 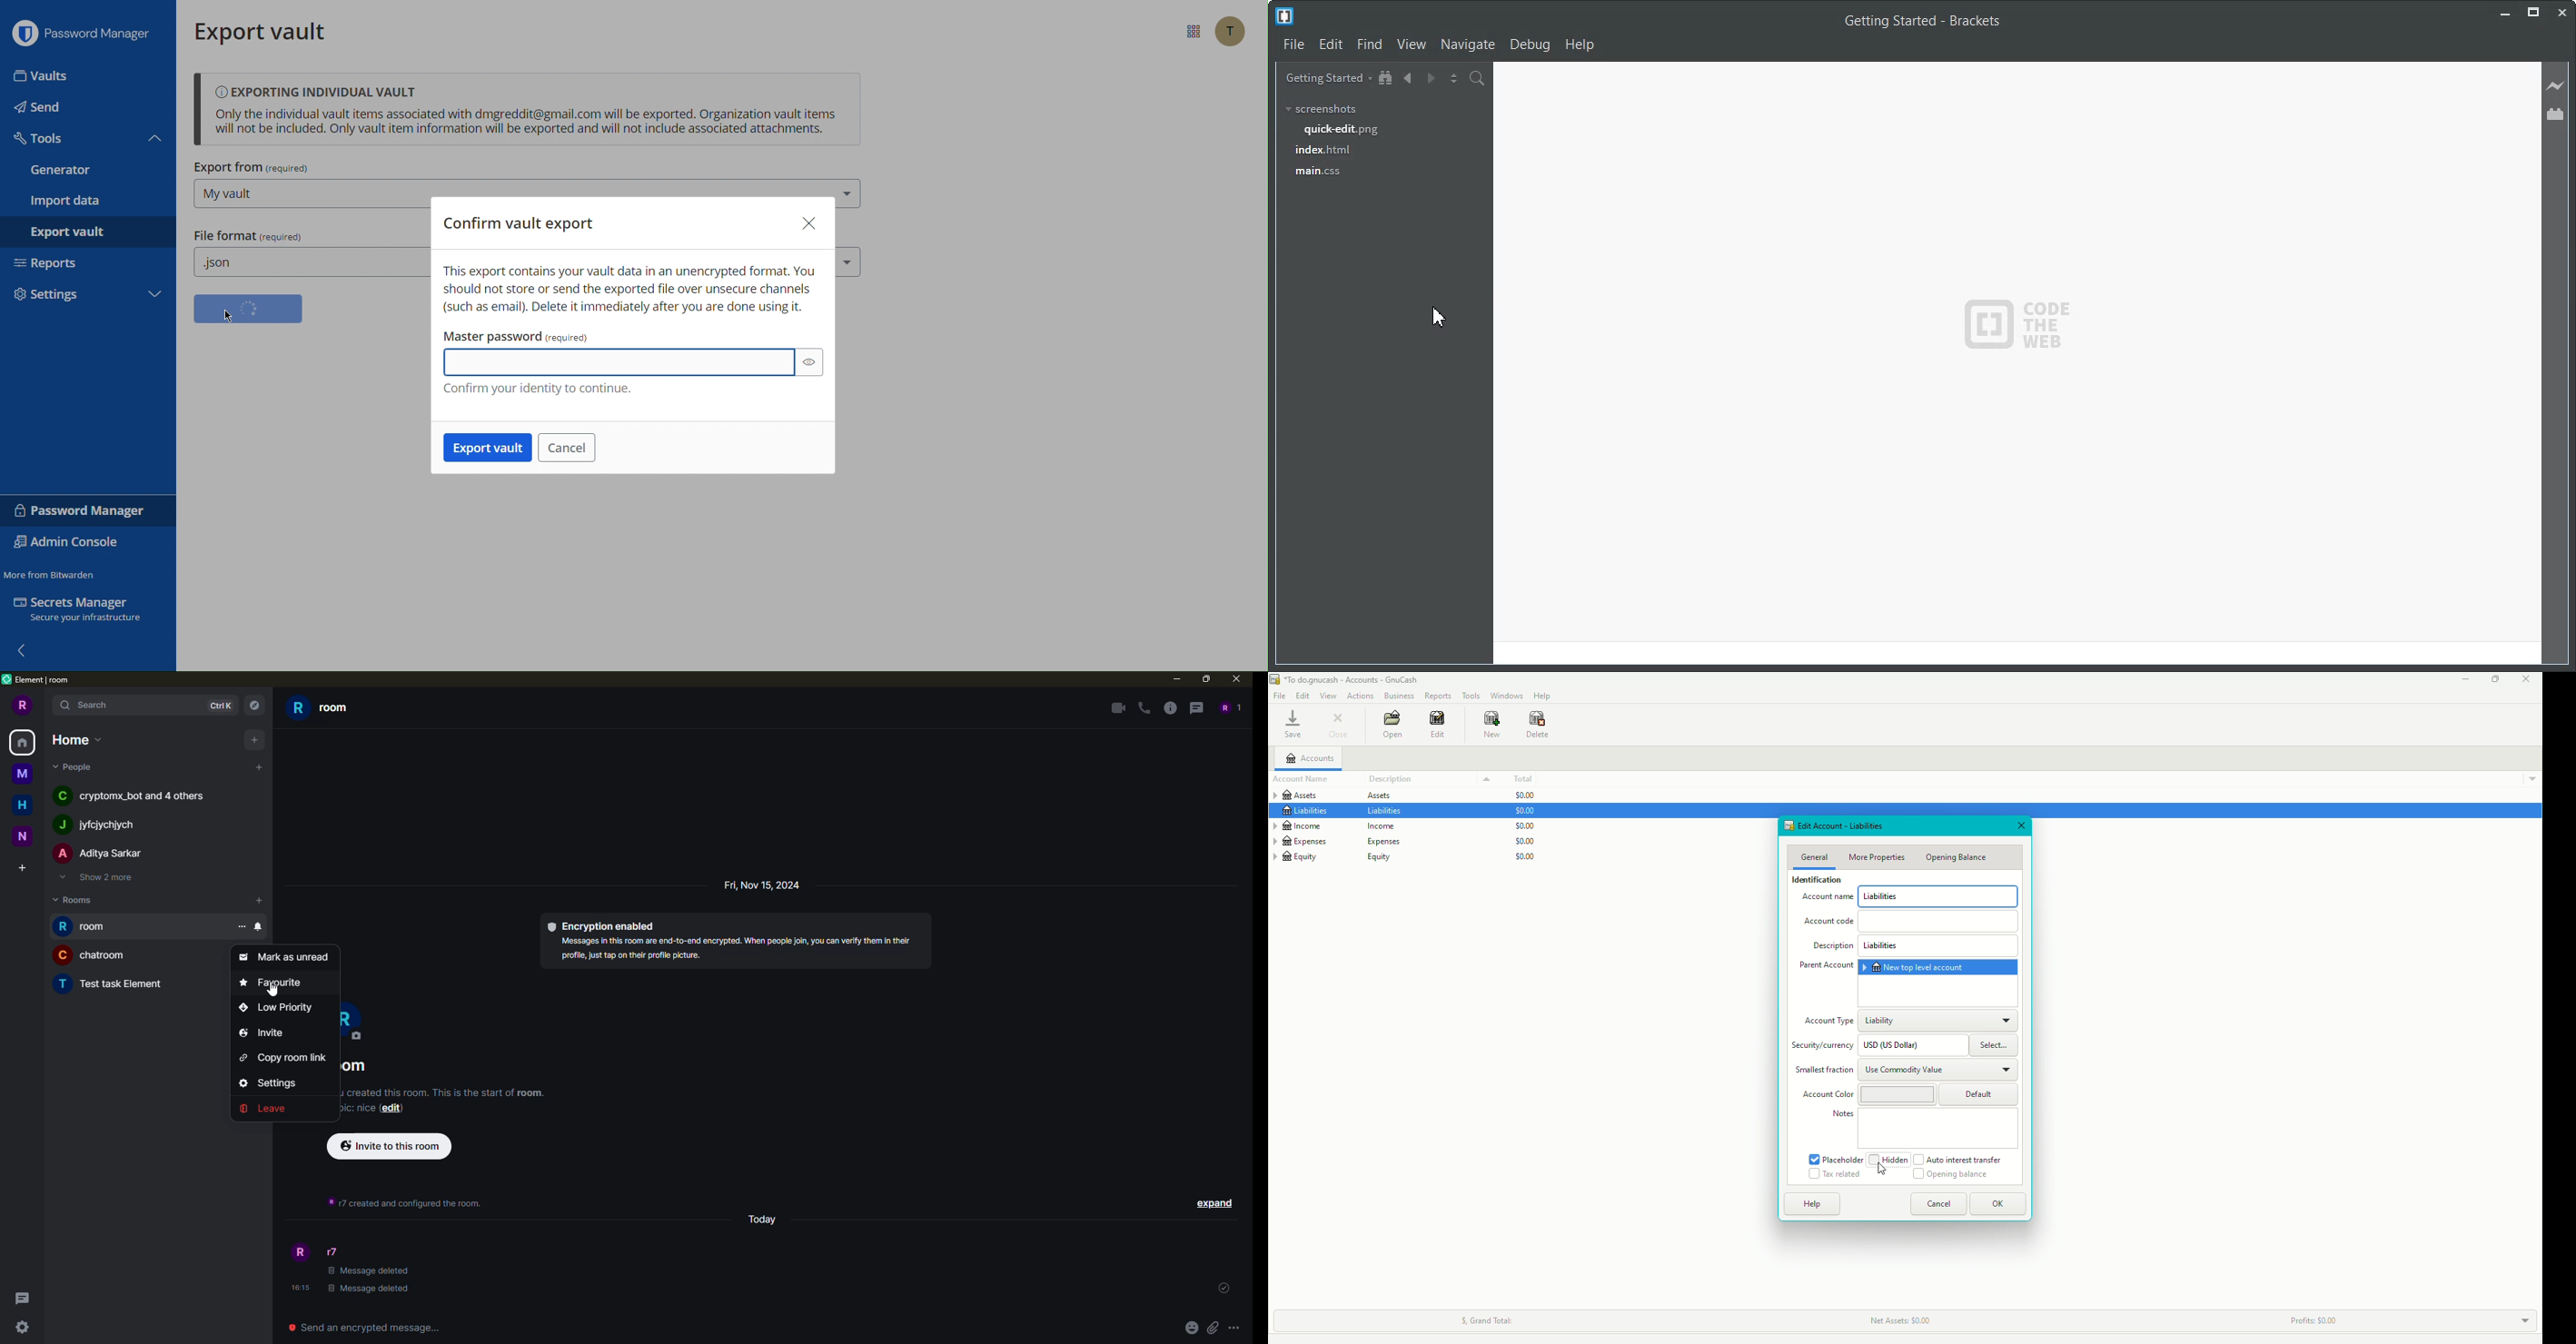 I want to click on File format (.json), so click(x=307, y=253).